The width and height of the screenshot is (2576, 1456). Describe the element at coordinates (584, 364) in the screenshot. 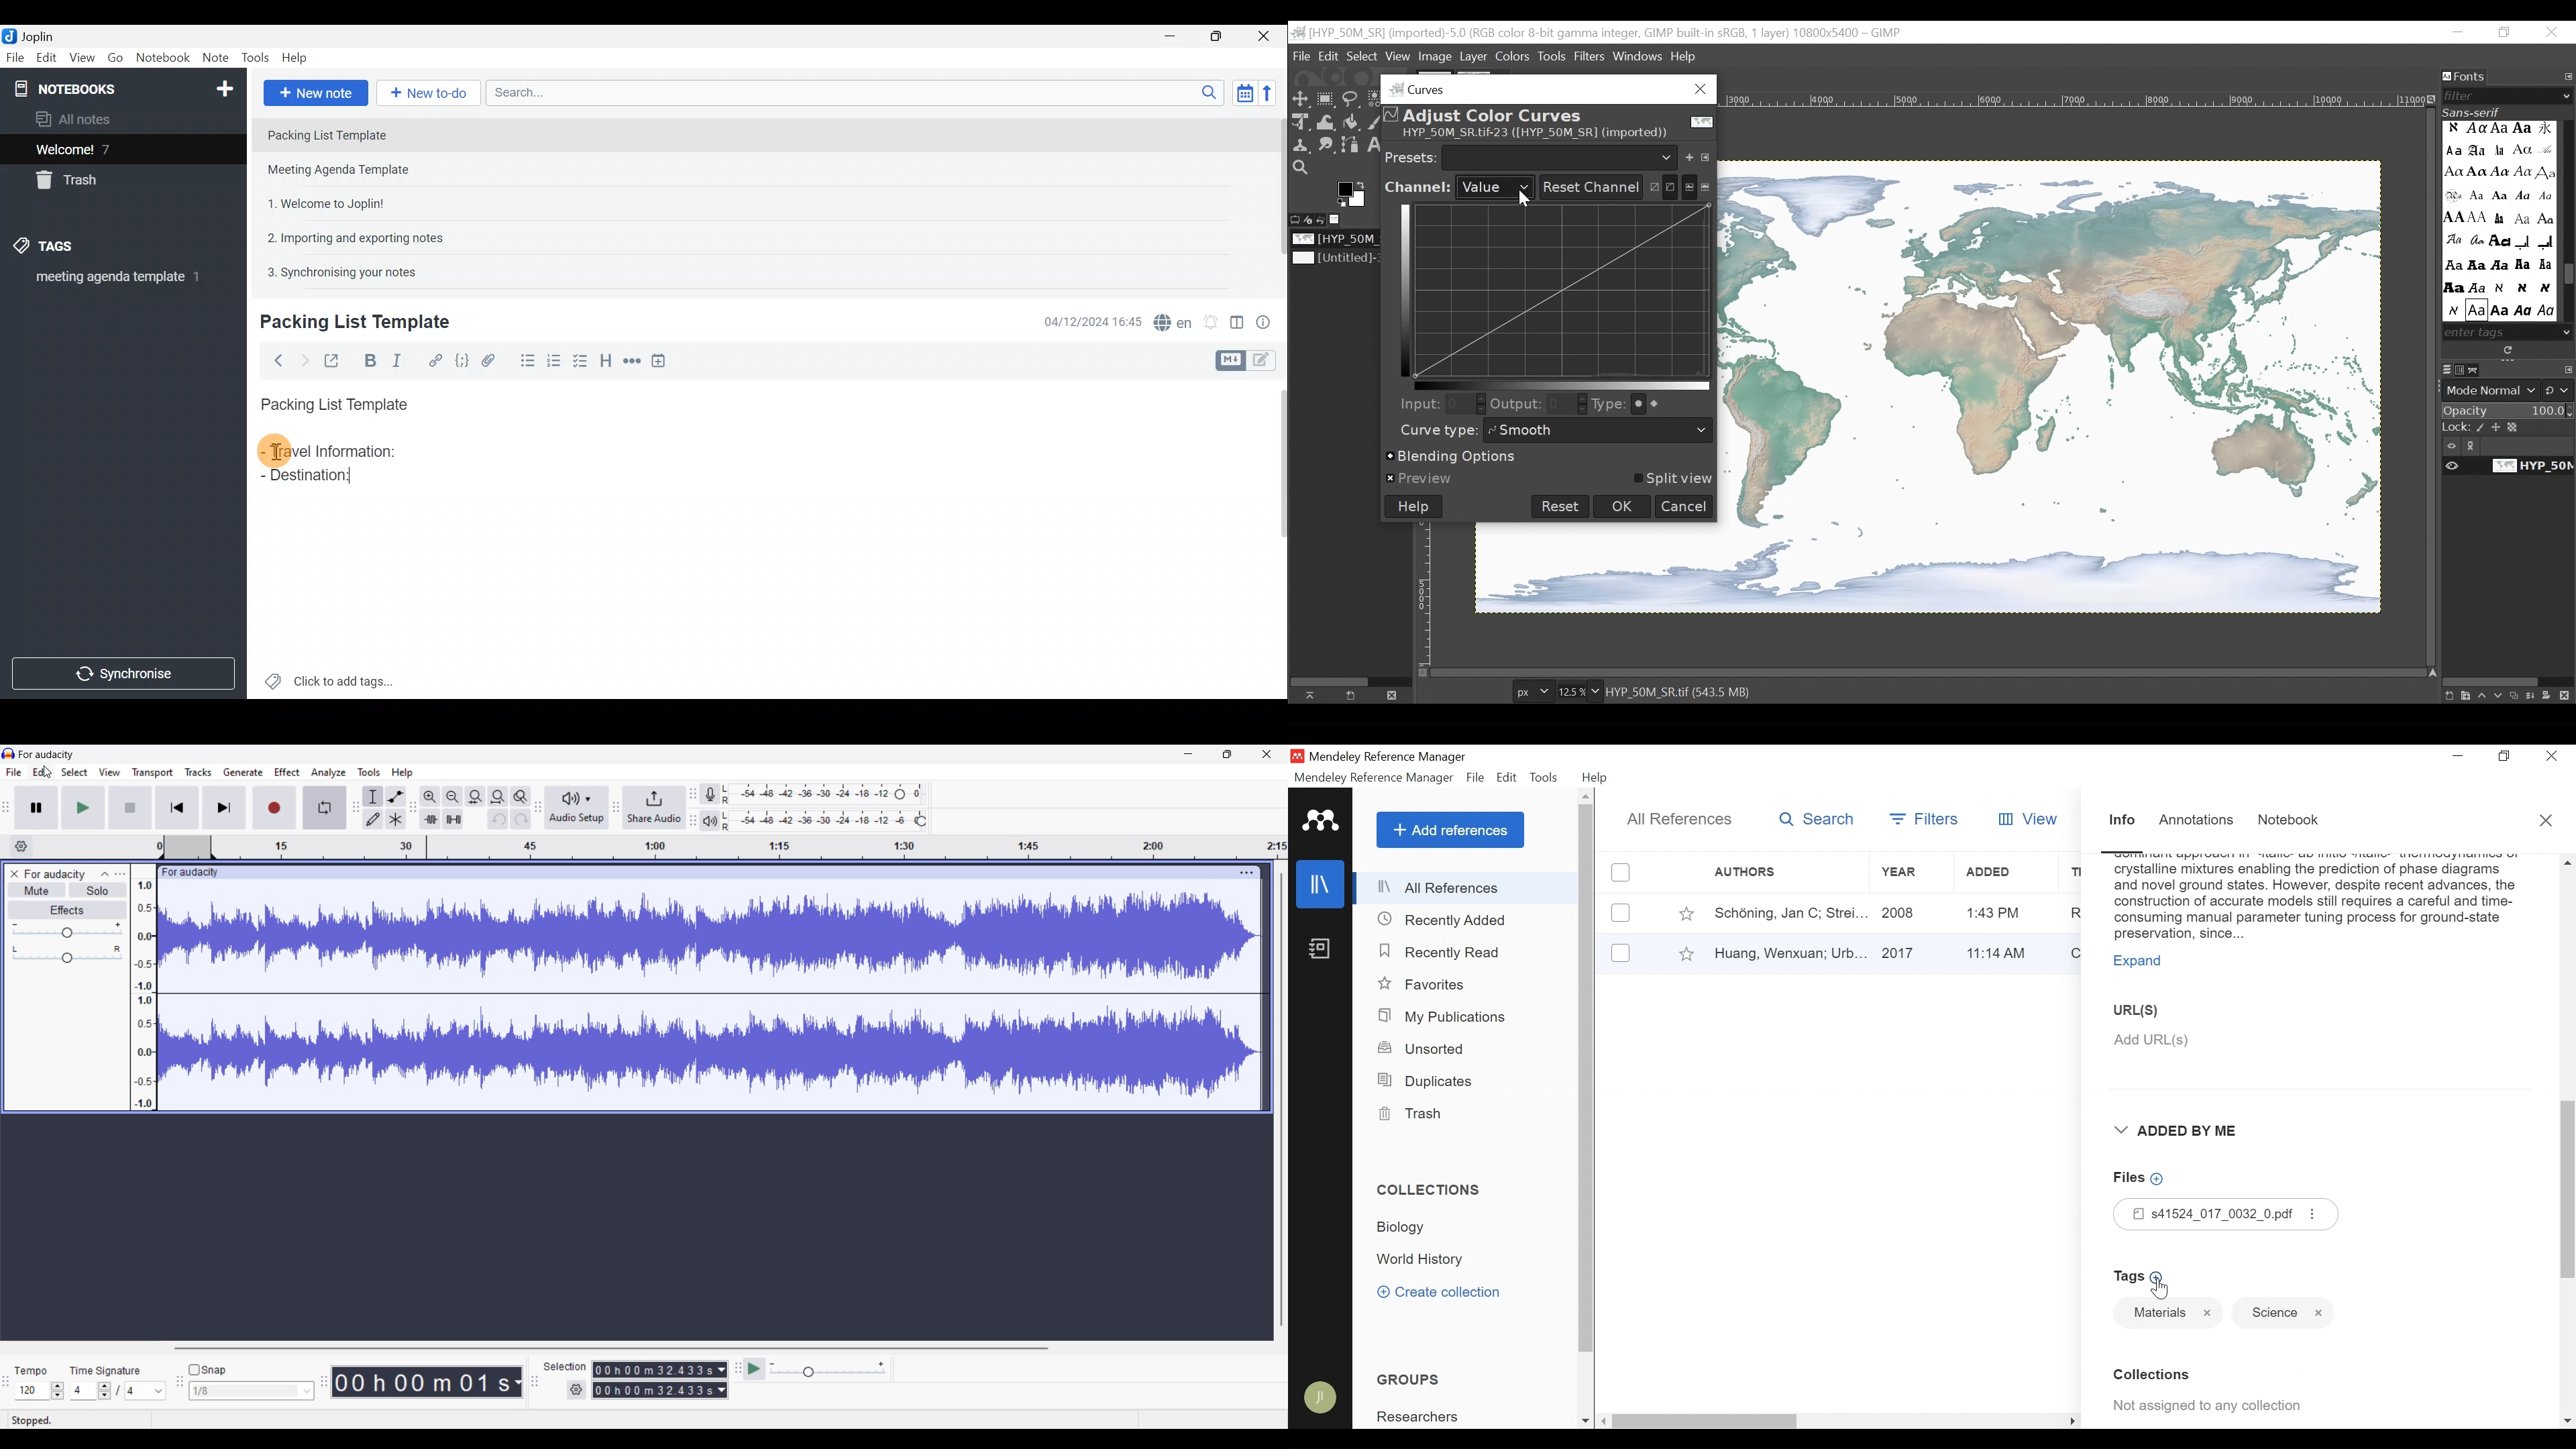

I see `Checkbox` at that location.